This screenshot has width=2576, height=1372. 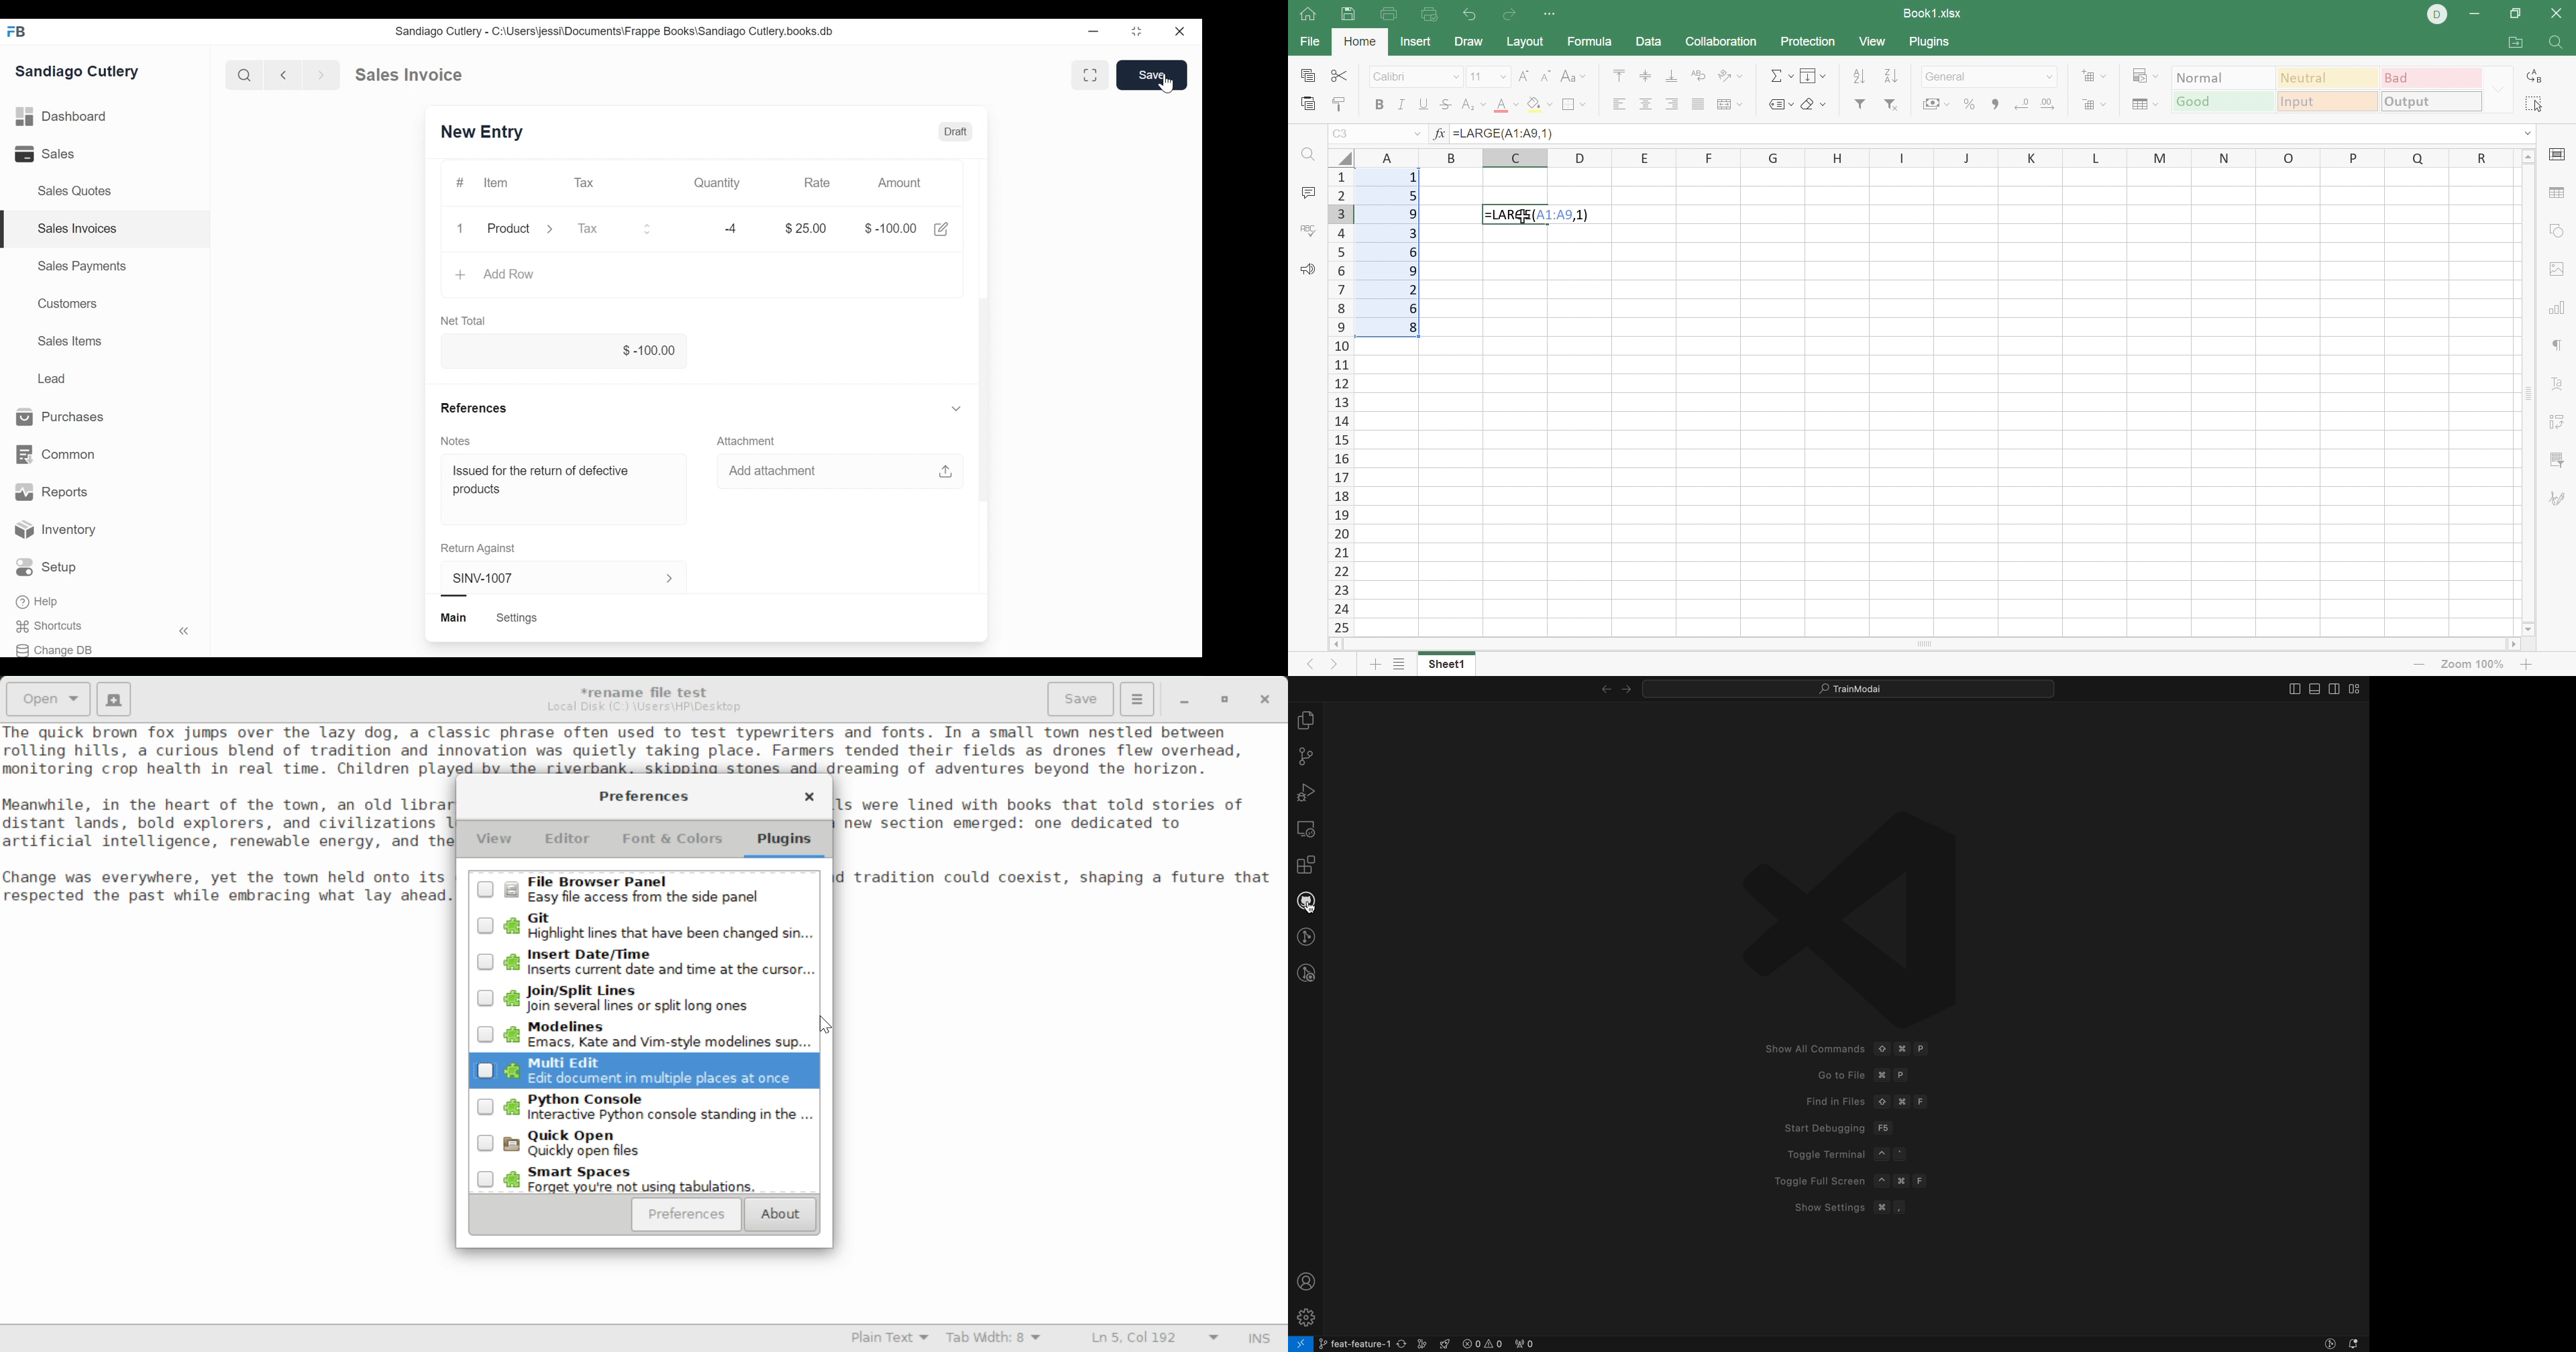 I want to click on Rate, so click(x=816, y=183).